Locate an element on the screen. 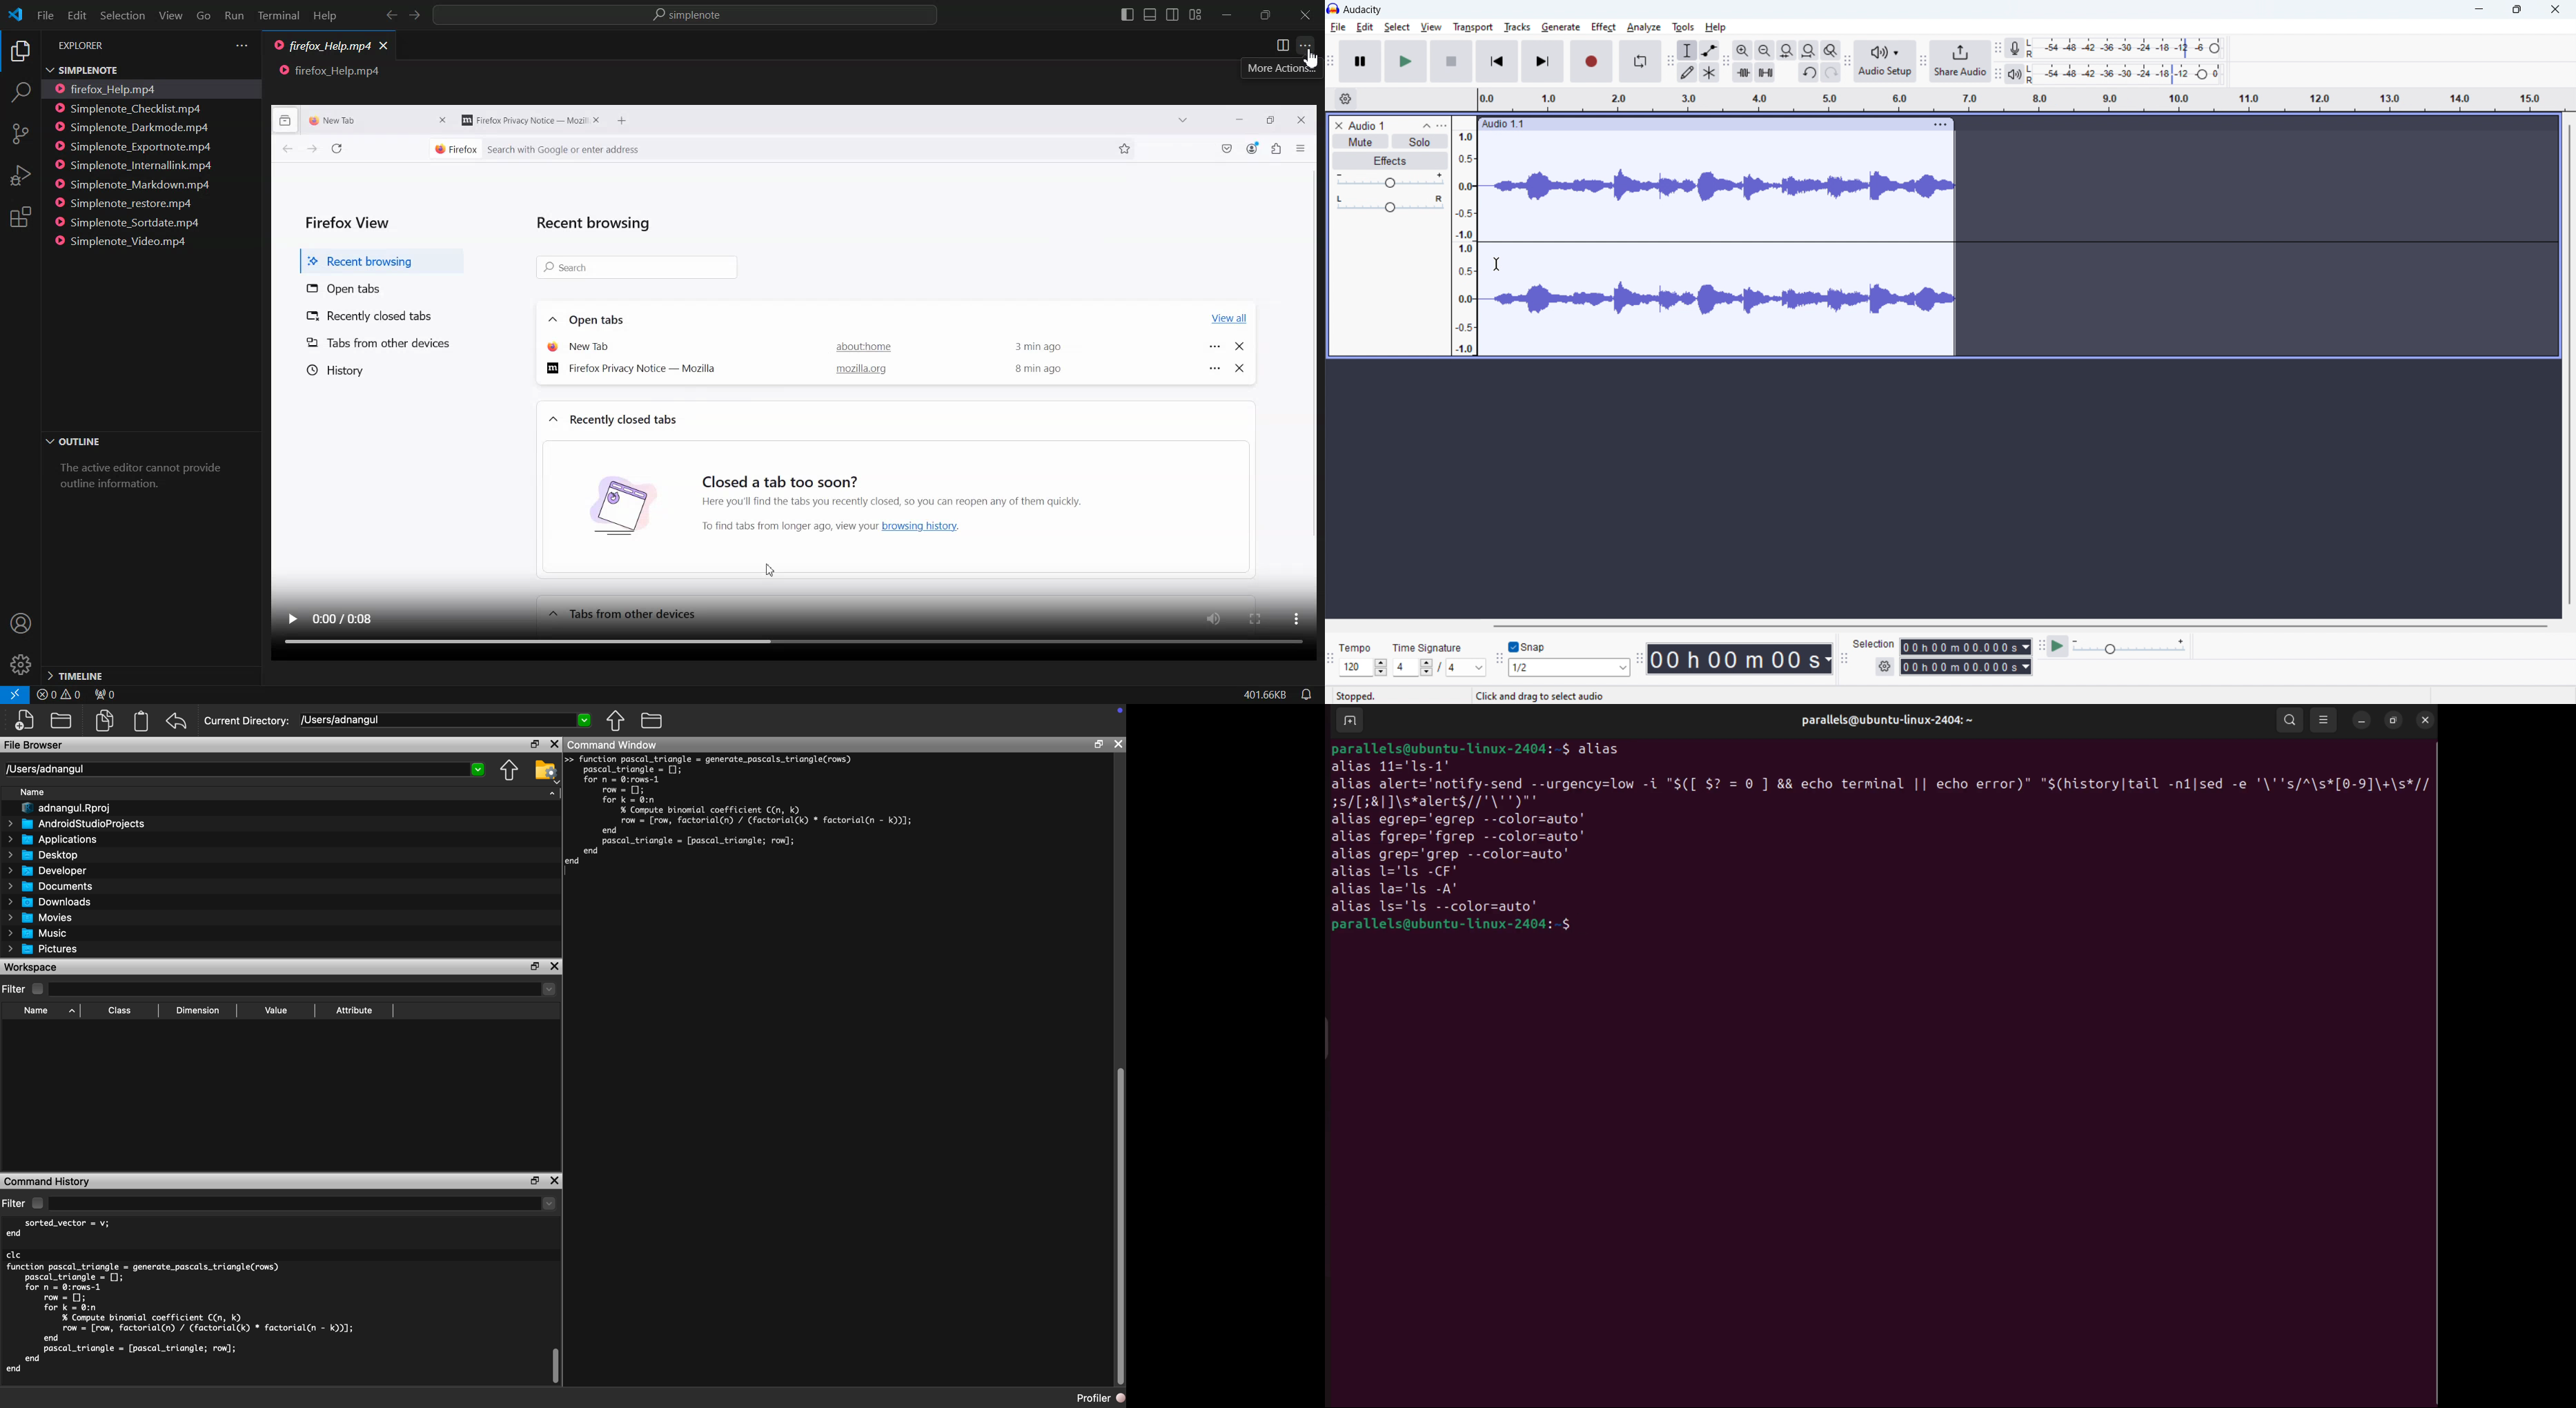 Image resolution: width=2576 pixels, height=1428 pixels. share audio toolbar is located at coordinates (1923, 61).